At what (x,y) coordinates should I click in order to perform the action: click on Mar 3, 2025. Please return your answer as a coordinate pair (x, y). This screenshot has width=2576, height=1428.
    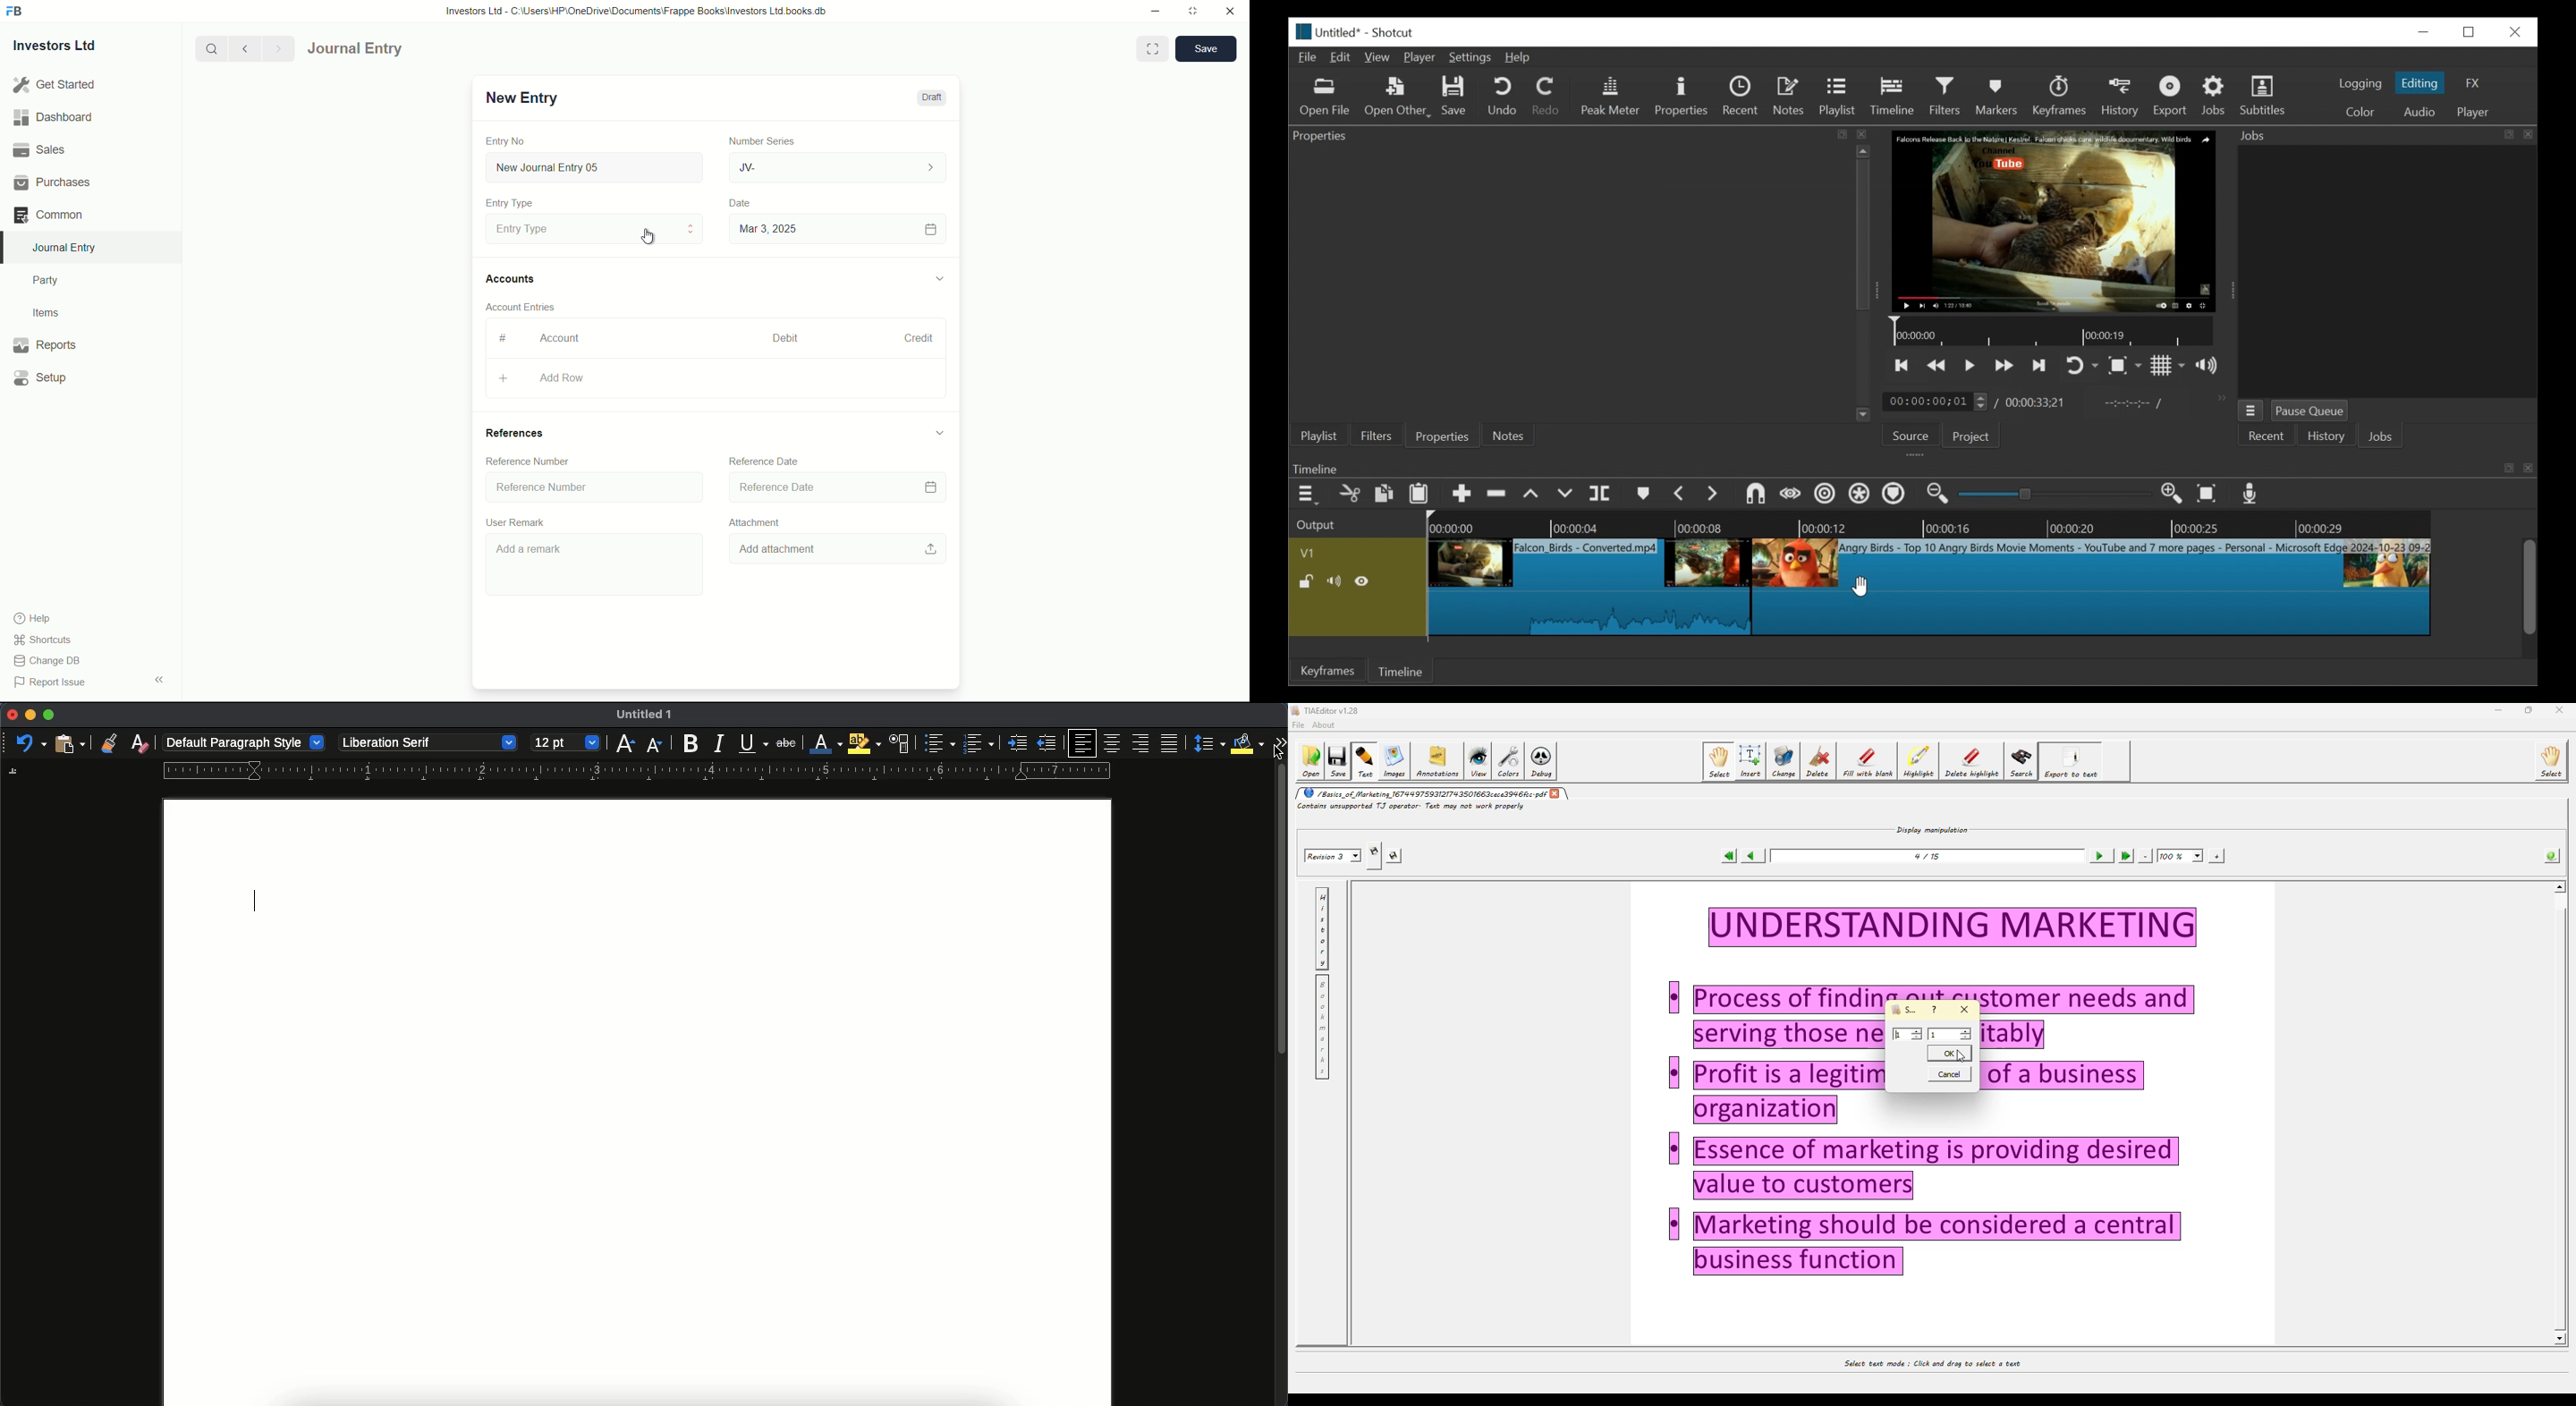
    Looking at the image, I should click on (836, 228).